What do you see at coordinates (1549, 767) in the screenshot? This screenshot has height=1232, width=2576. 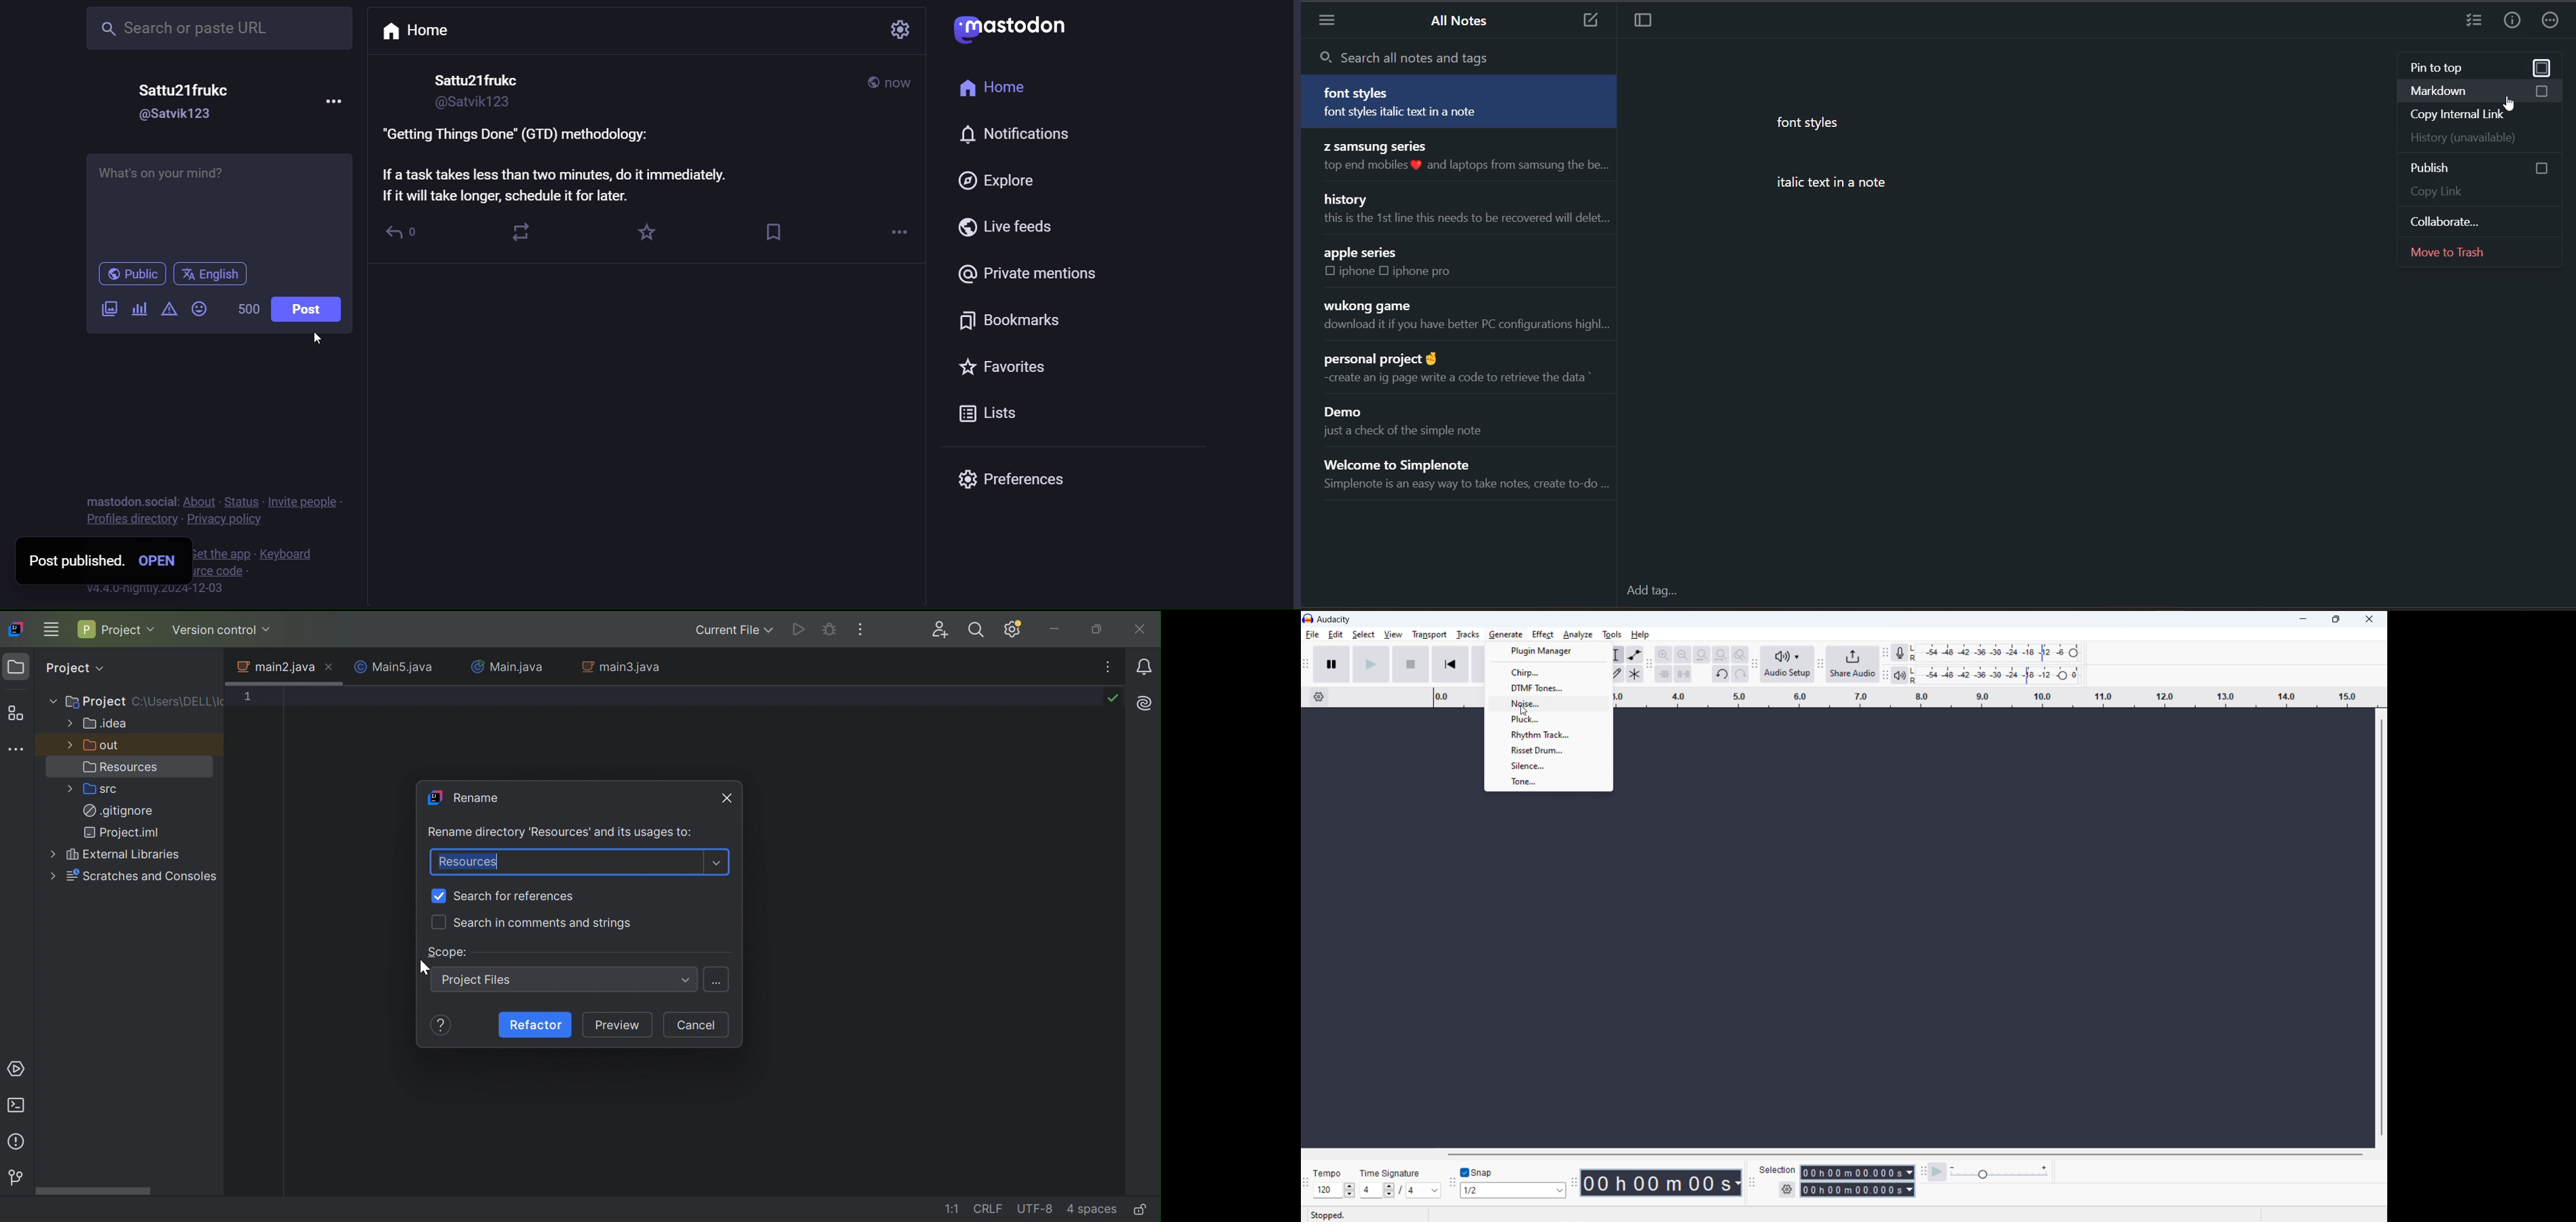 I see `silence` at bounding box center [1549, 767].